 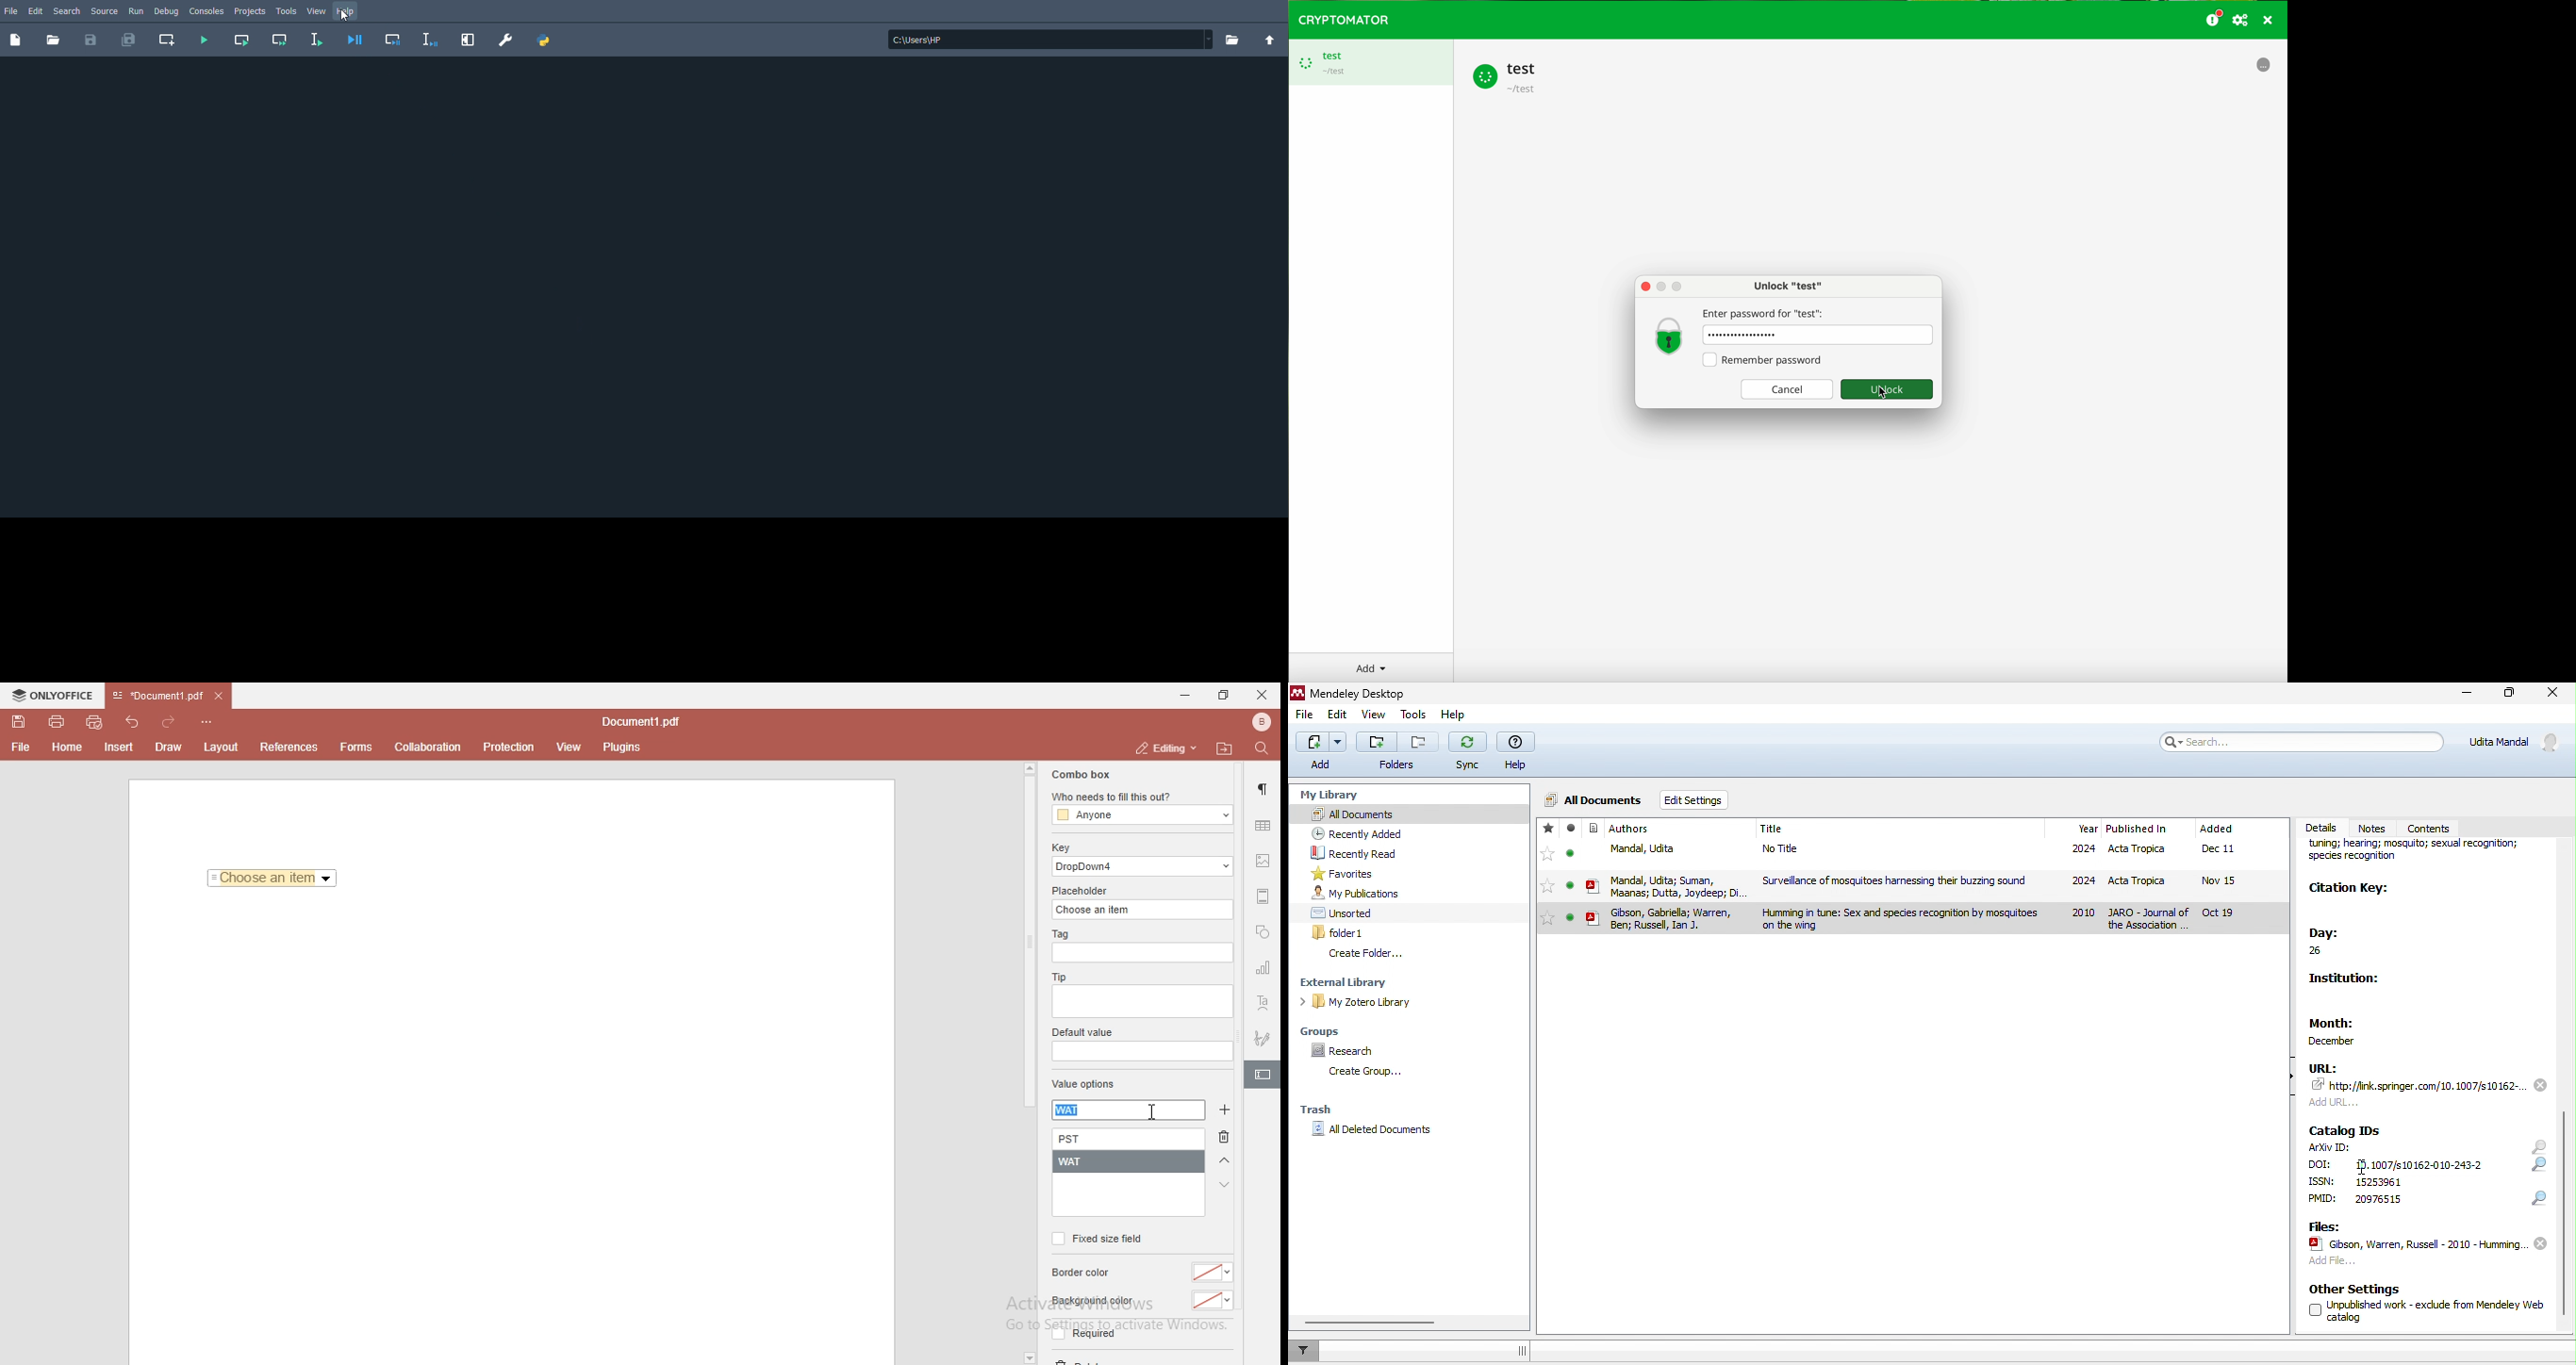 What do you see at coordinates (2540, 1244) in the screenshot?
I see `remove` at bounding box center [2540, 1244].